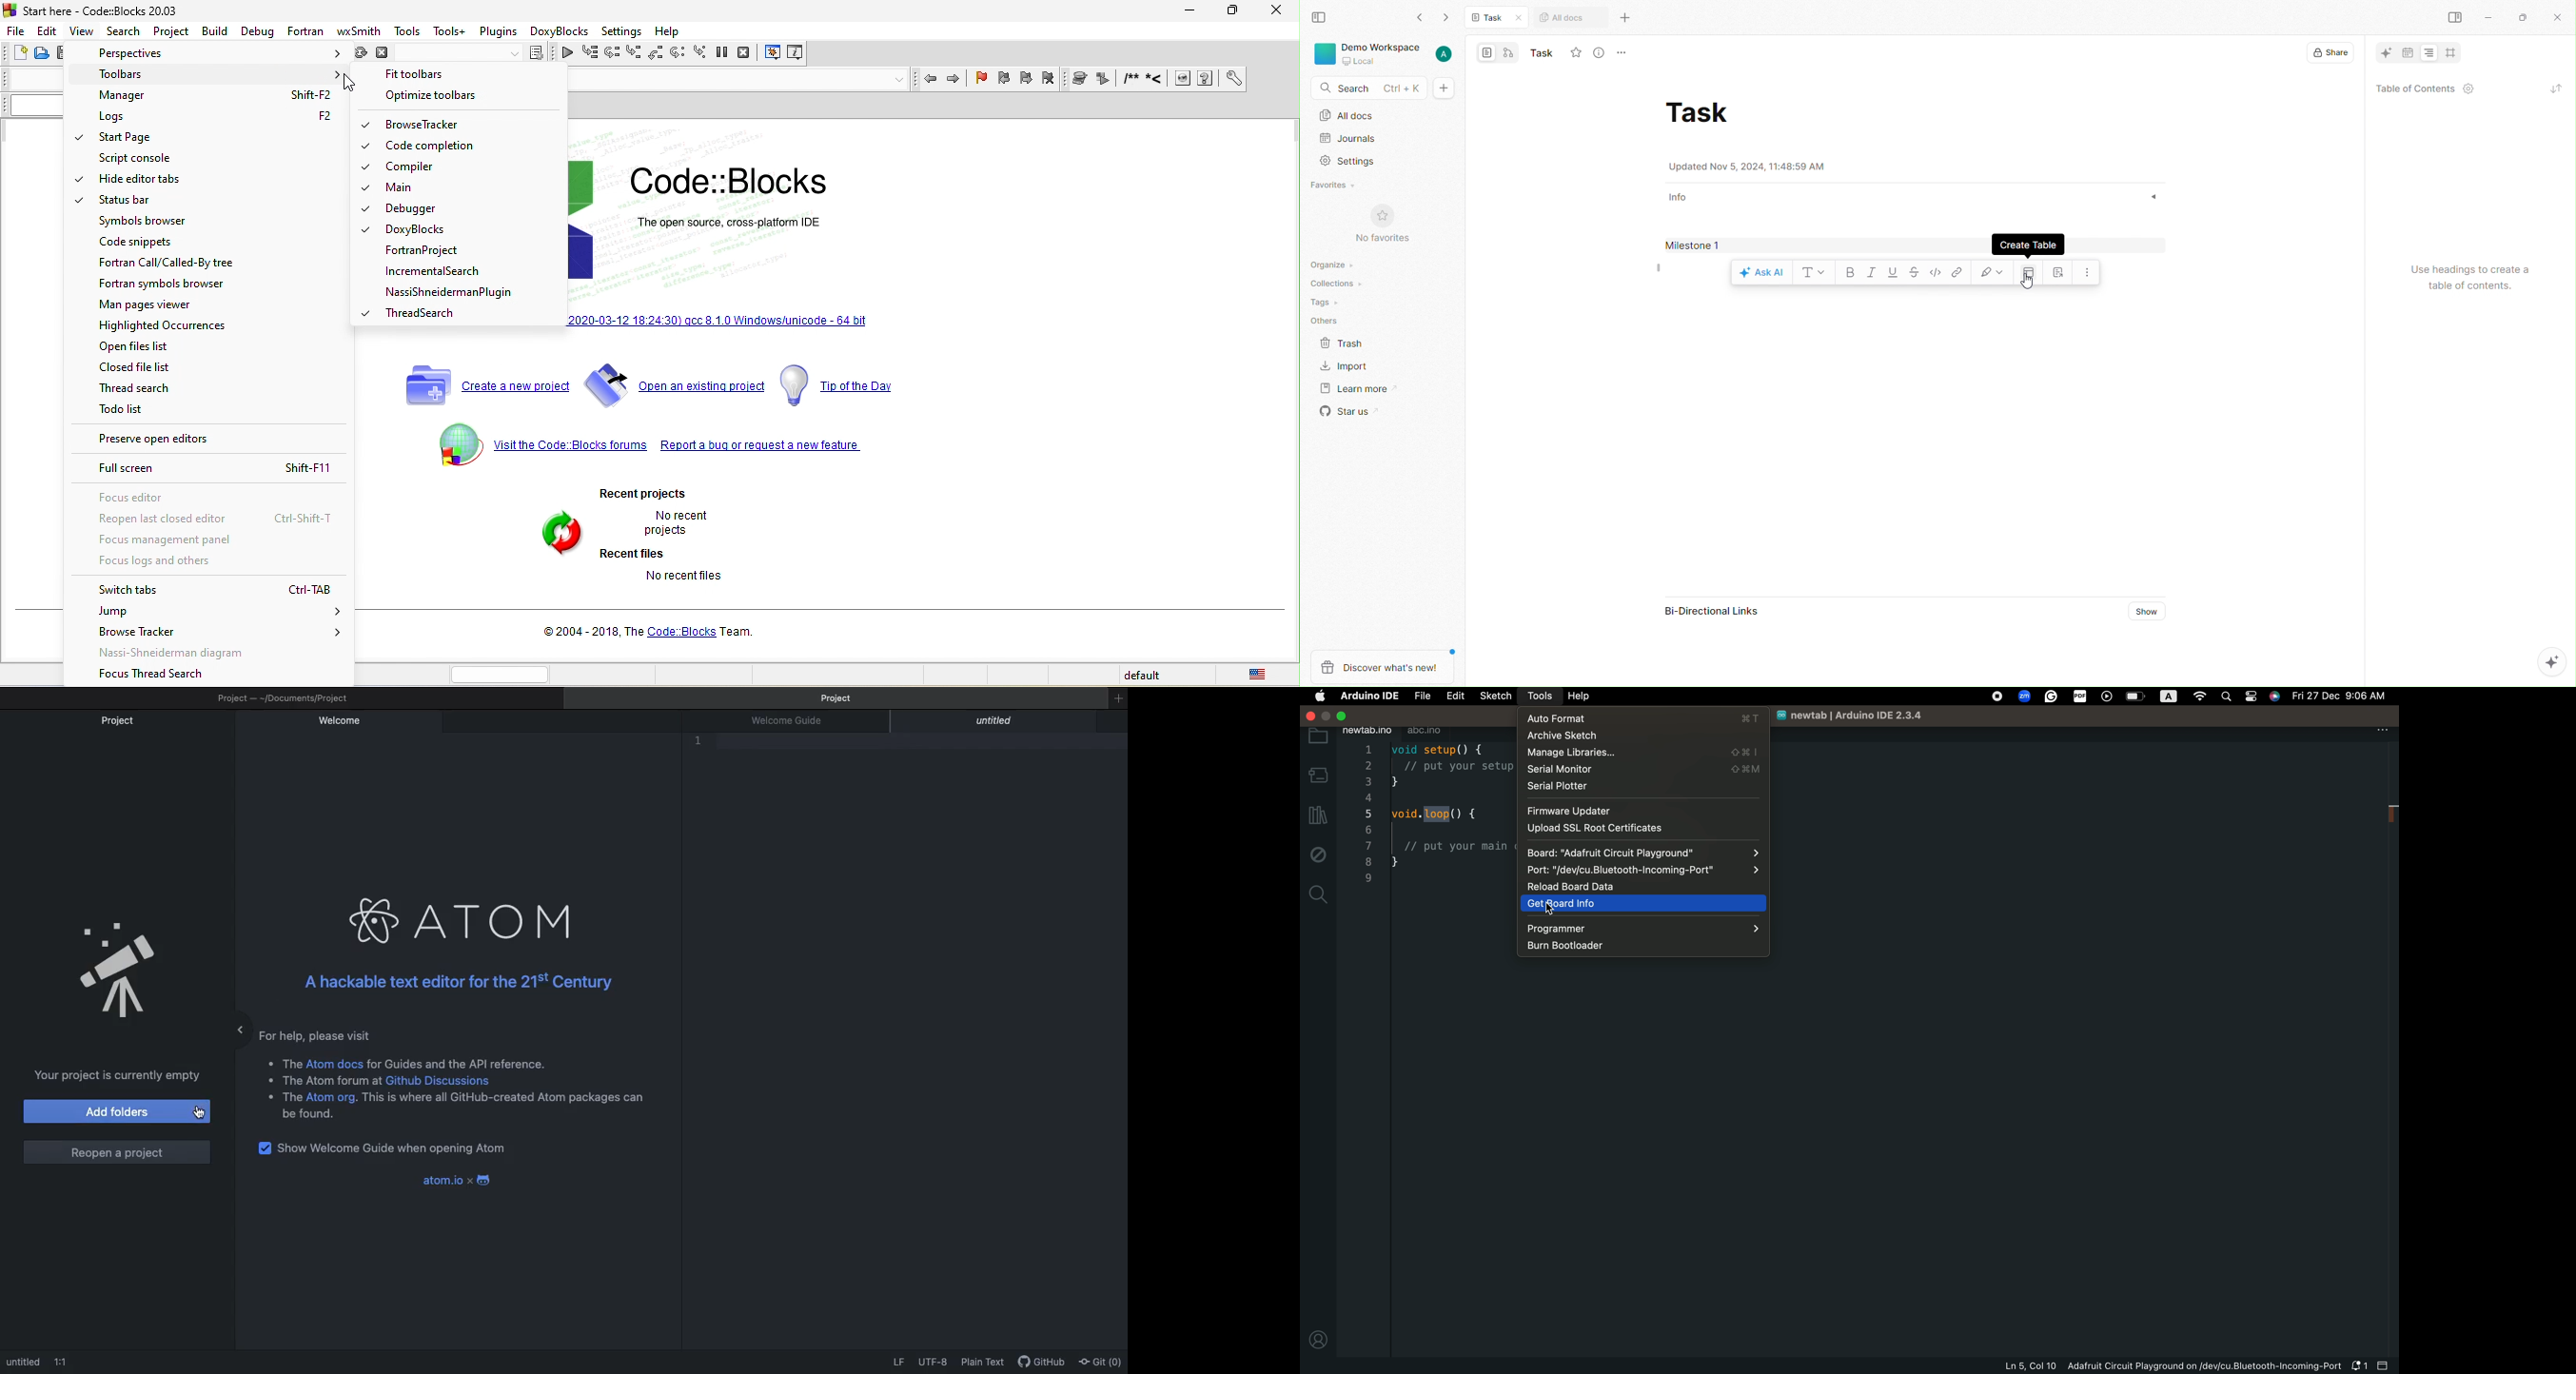 This screenshot has width=2576, height=1400. What do you see at coordinates (1341, 345) in the screenshot?
I see `Trash` at bounding box center [1341, 345].